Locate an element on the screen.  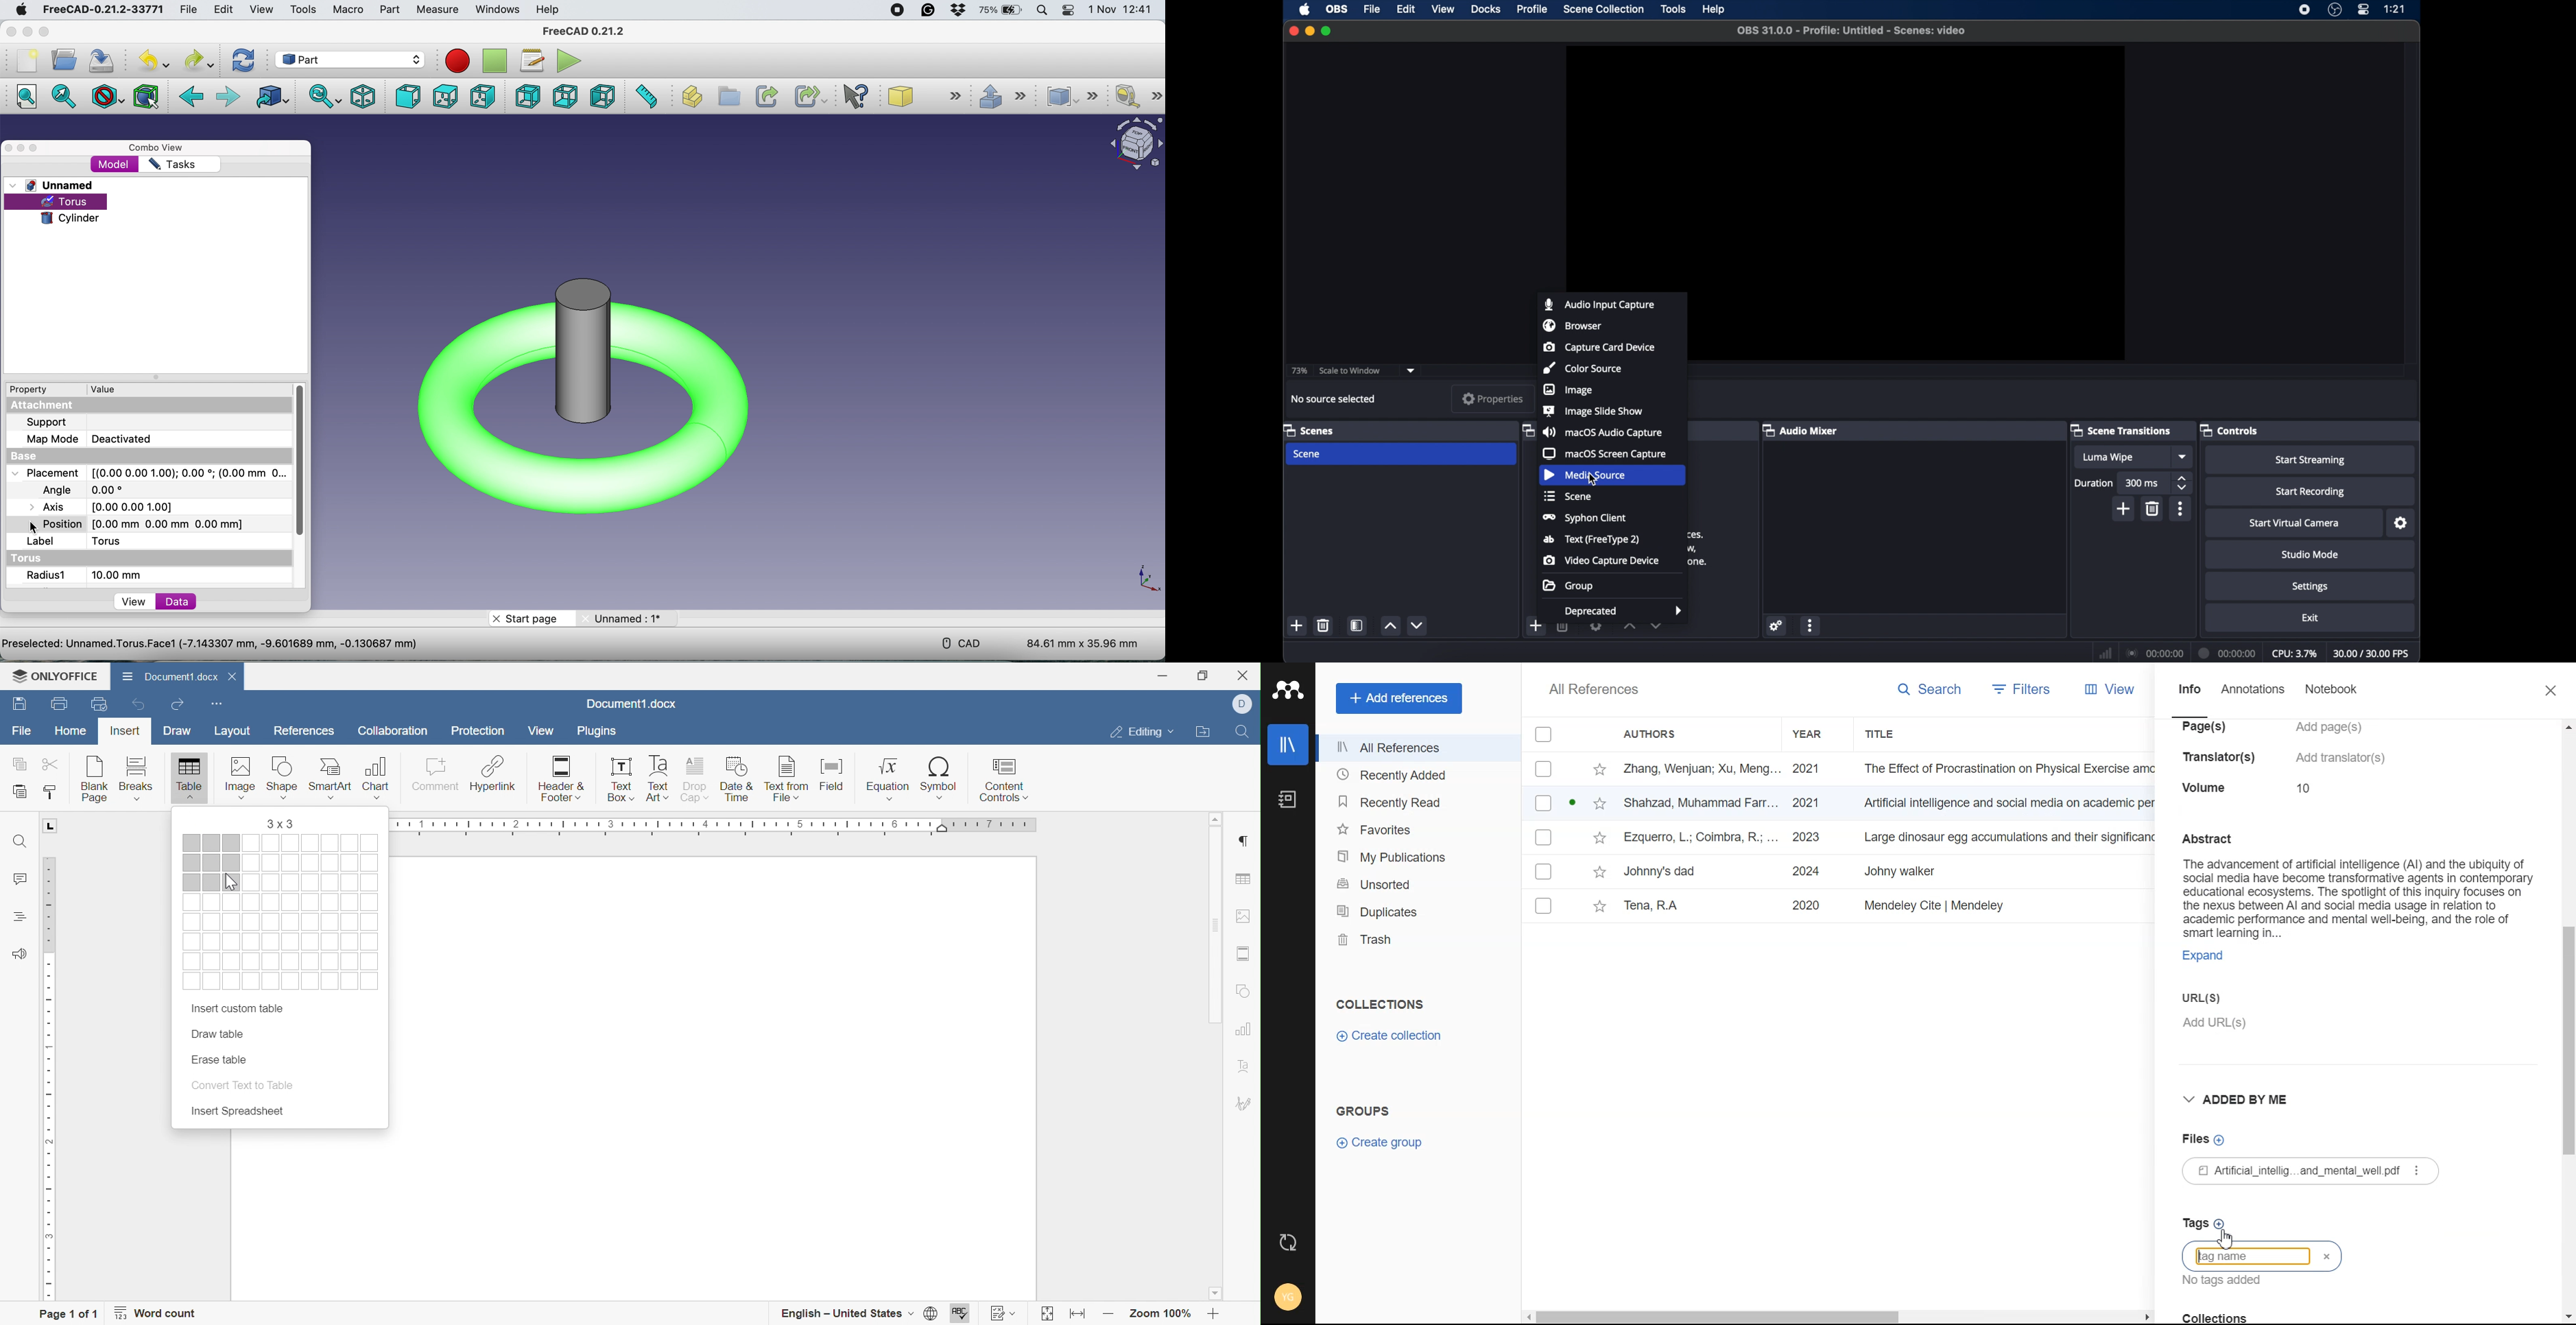
scene collection is located at coordinates (1602, 9).